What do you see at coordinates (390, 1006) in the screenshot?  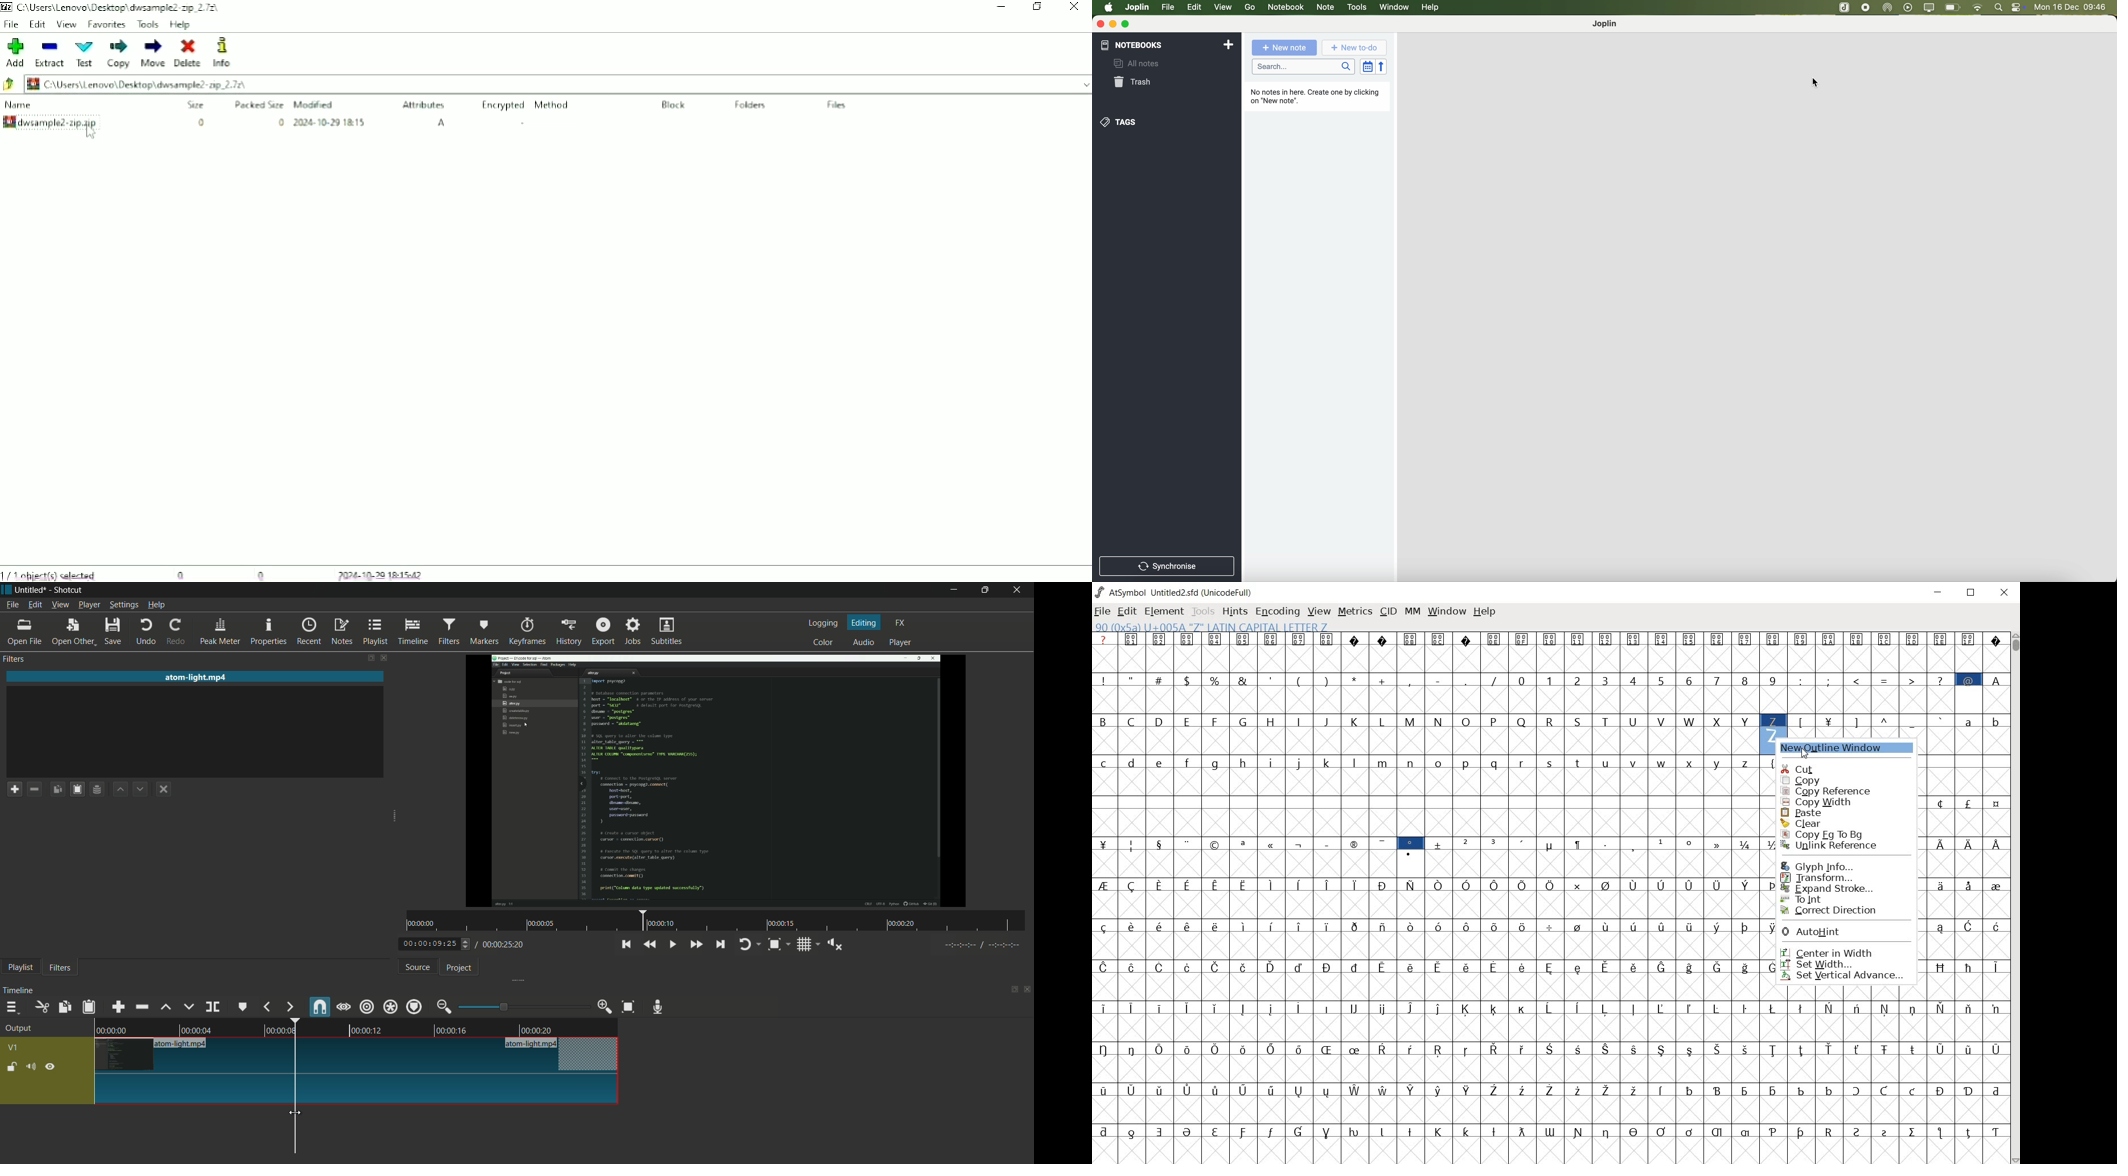 I see `ripple all tracks` at bounding box center [390, 1006].